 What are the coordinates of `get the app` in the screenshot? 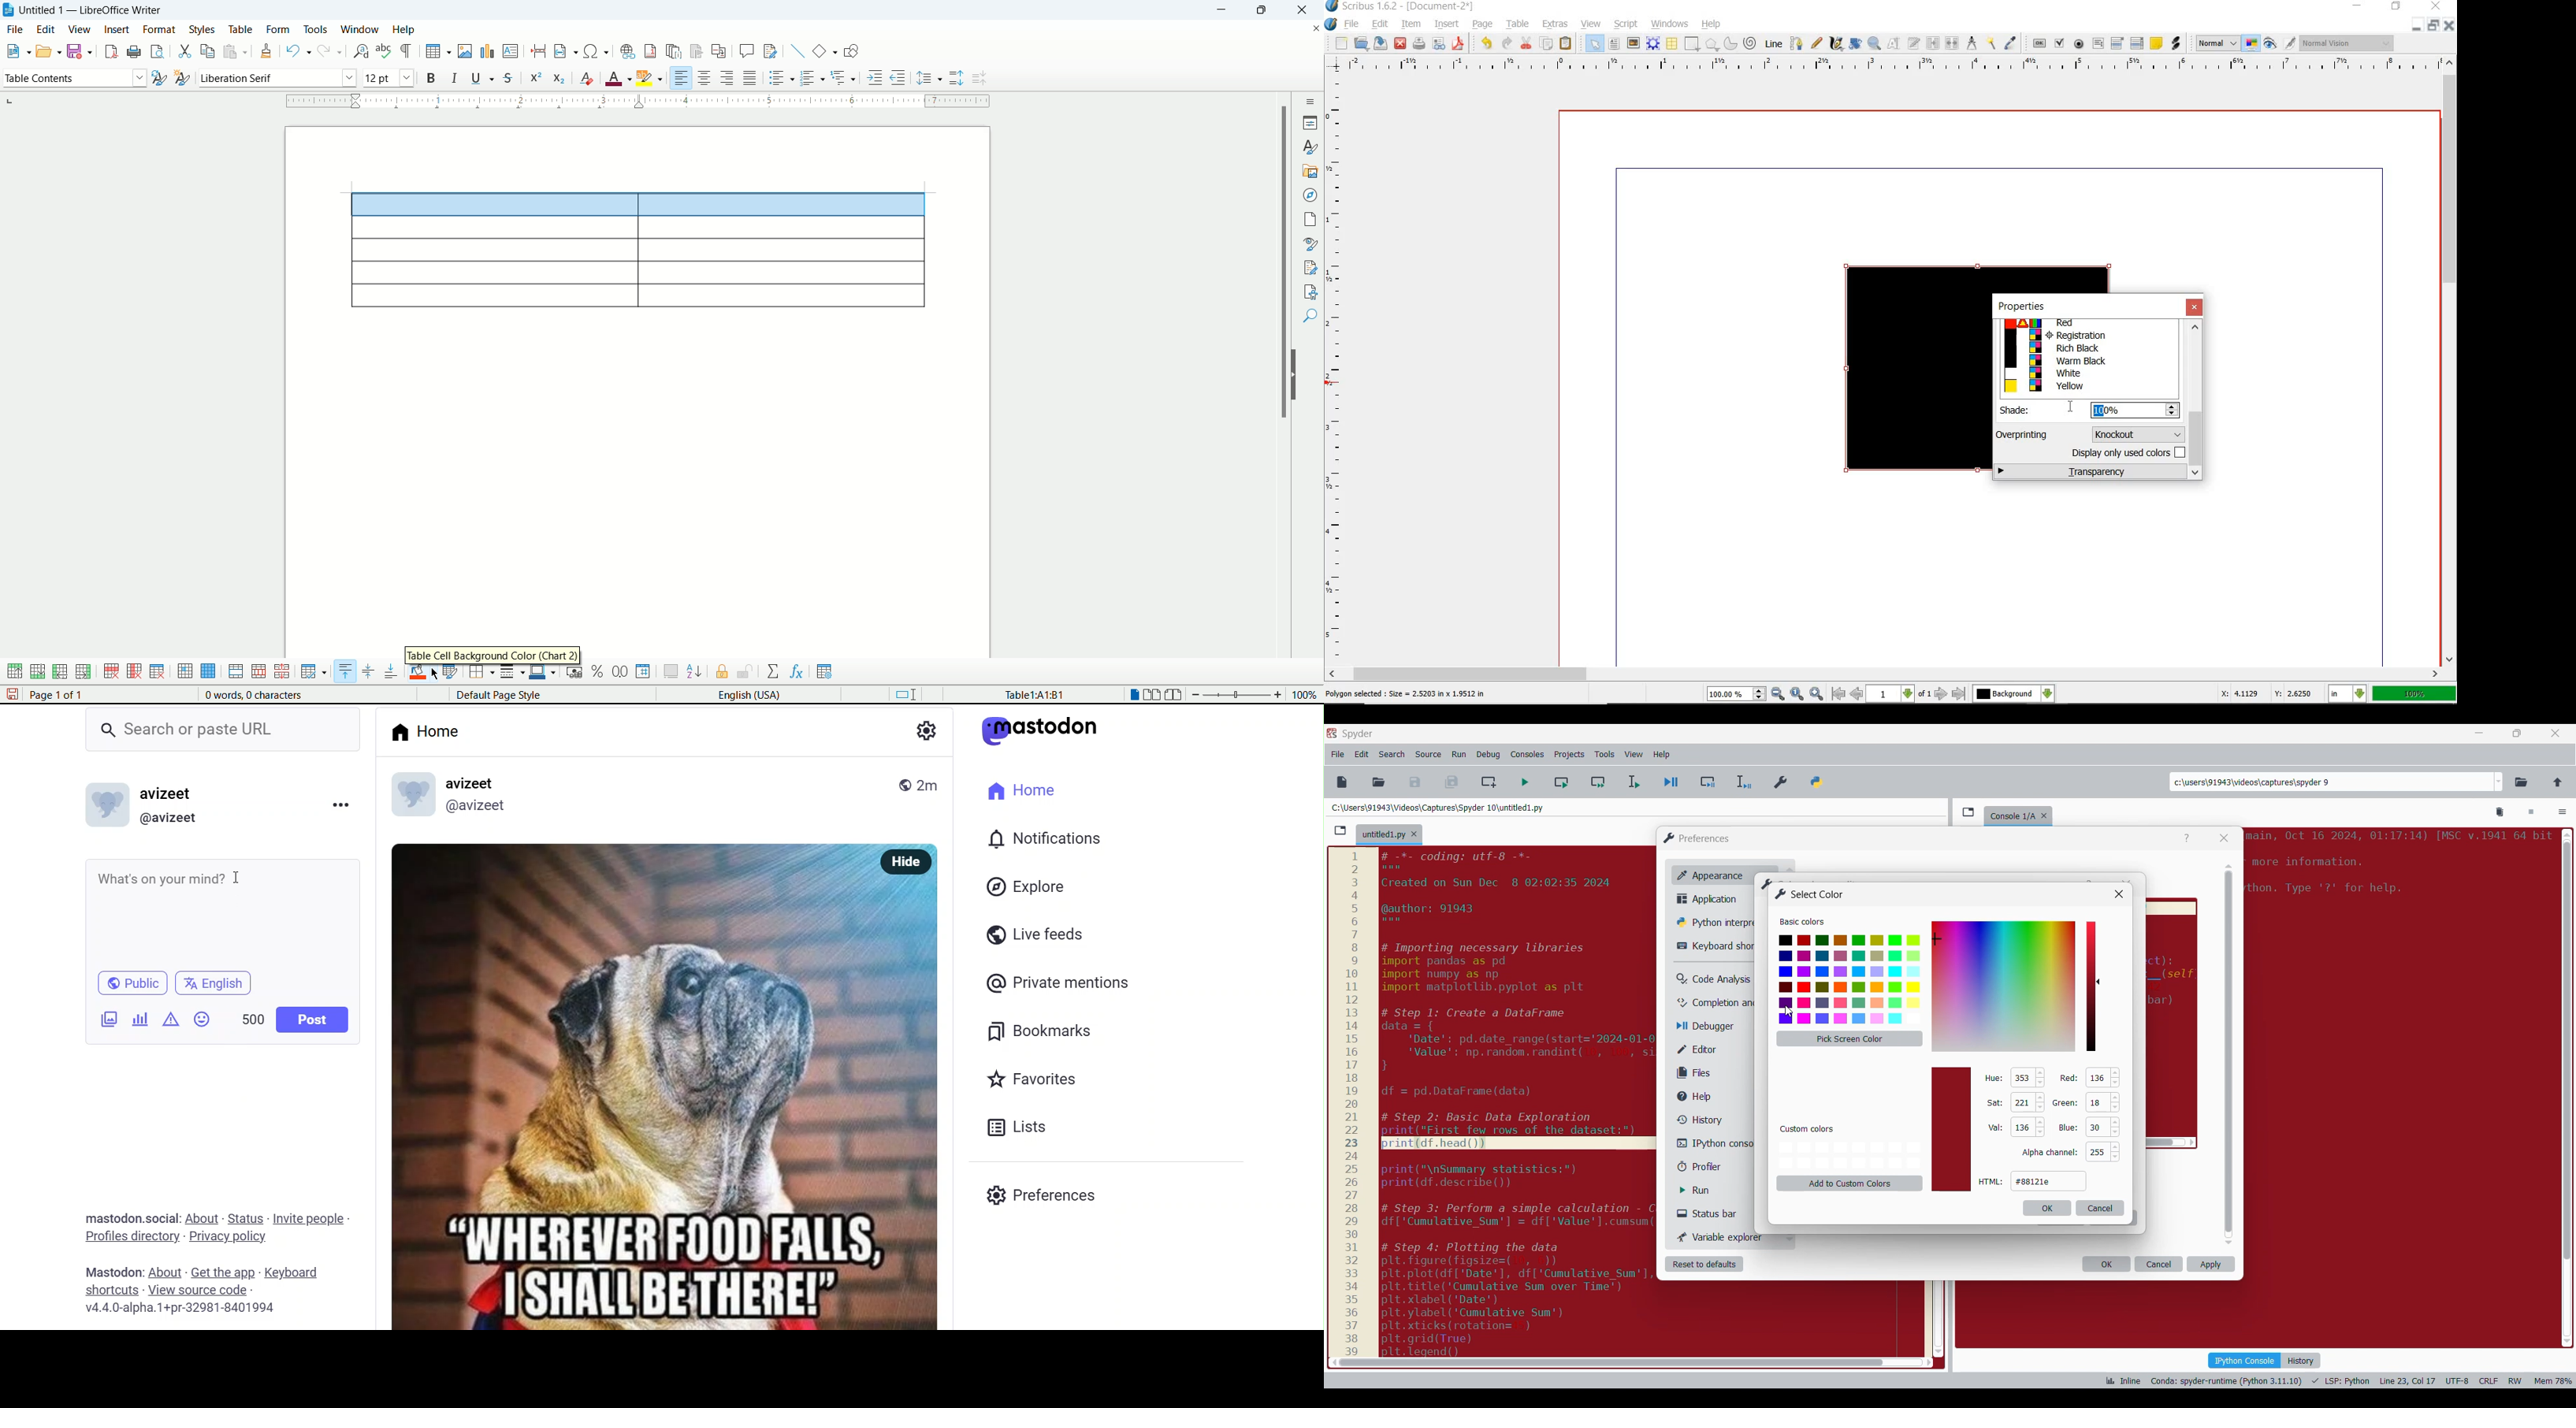 It's located at (221, 1272).